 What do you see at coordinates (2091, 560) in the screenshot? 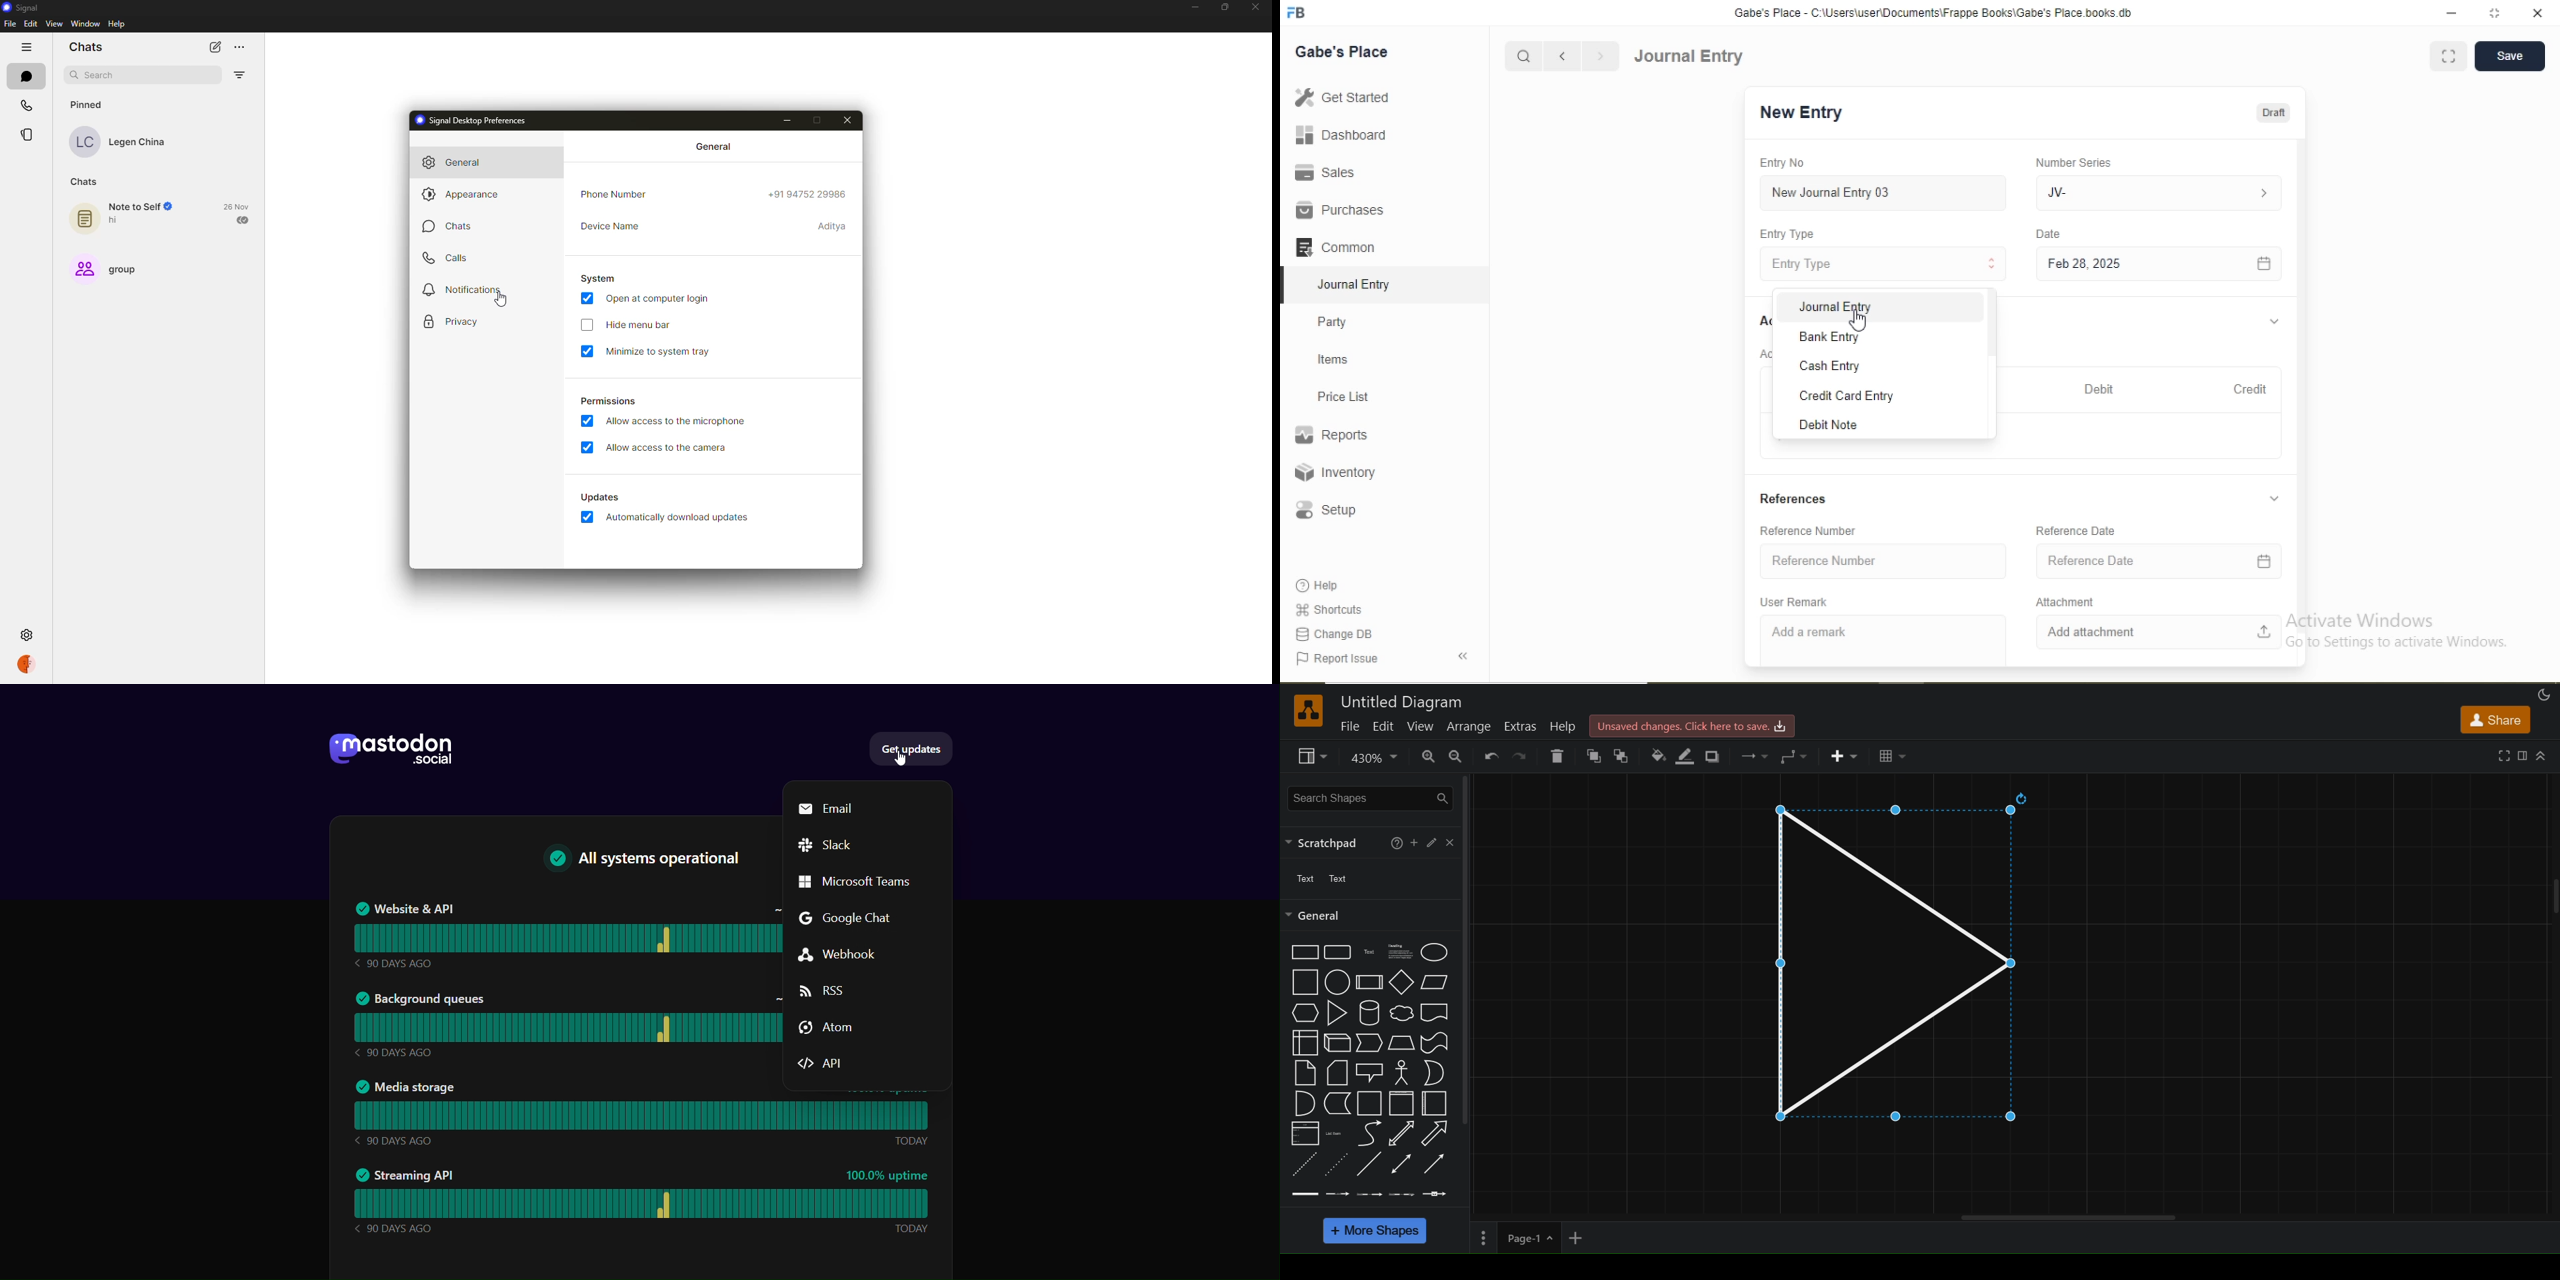
I see `Reference Date` at bounding box center [2091, 560].